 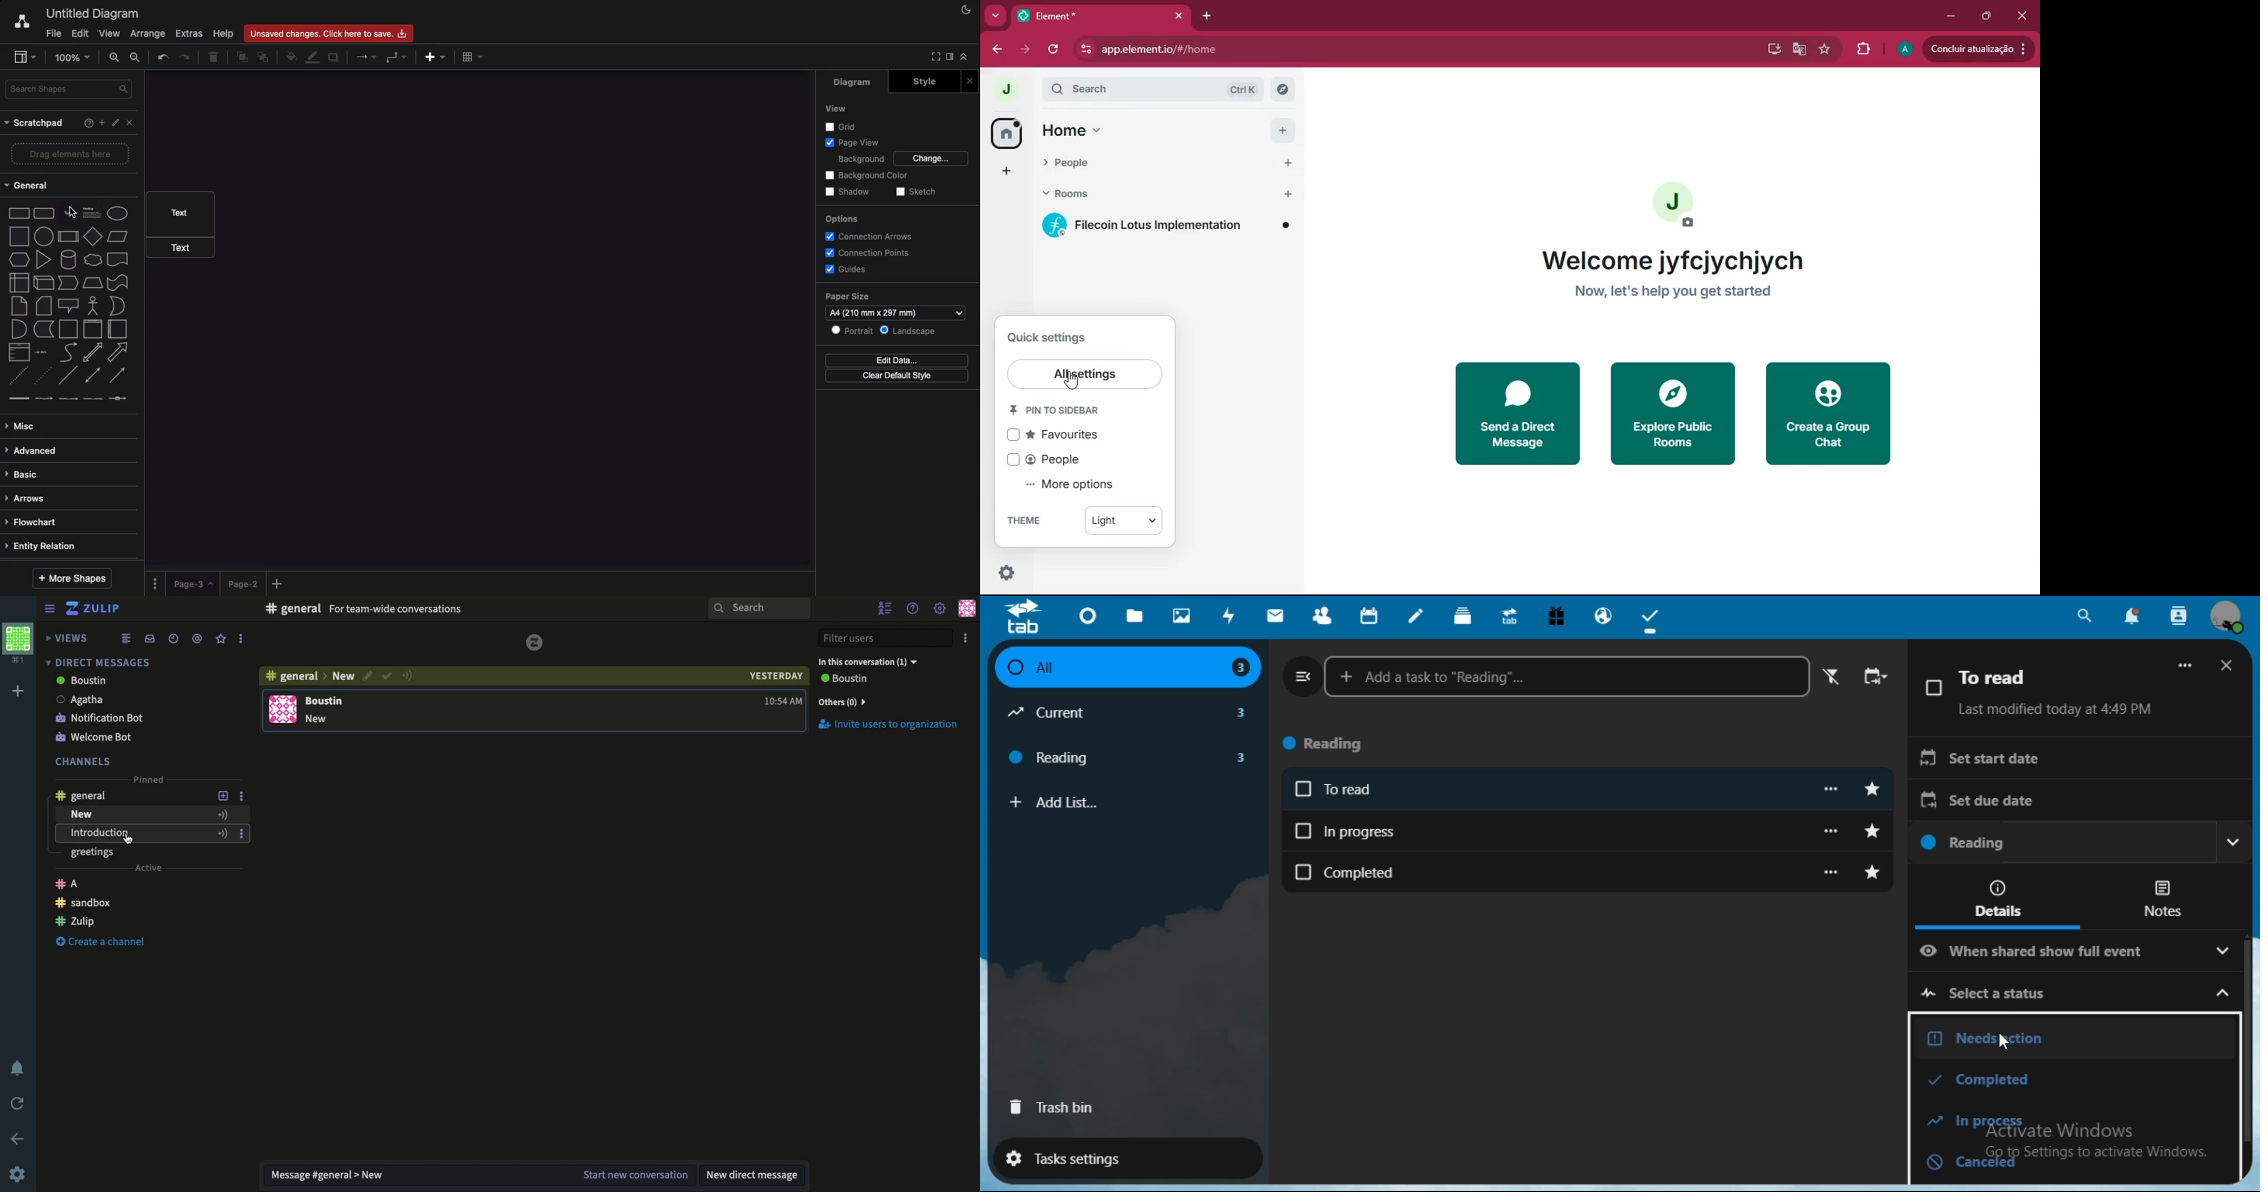 What do you see at coordinates (149, 852) in the screenshot?
I see `greetings` at bounding box center [149, 852].